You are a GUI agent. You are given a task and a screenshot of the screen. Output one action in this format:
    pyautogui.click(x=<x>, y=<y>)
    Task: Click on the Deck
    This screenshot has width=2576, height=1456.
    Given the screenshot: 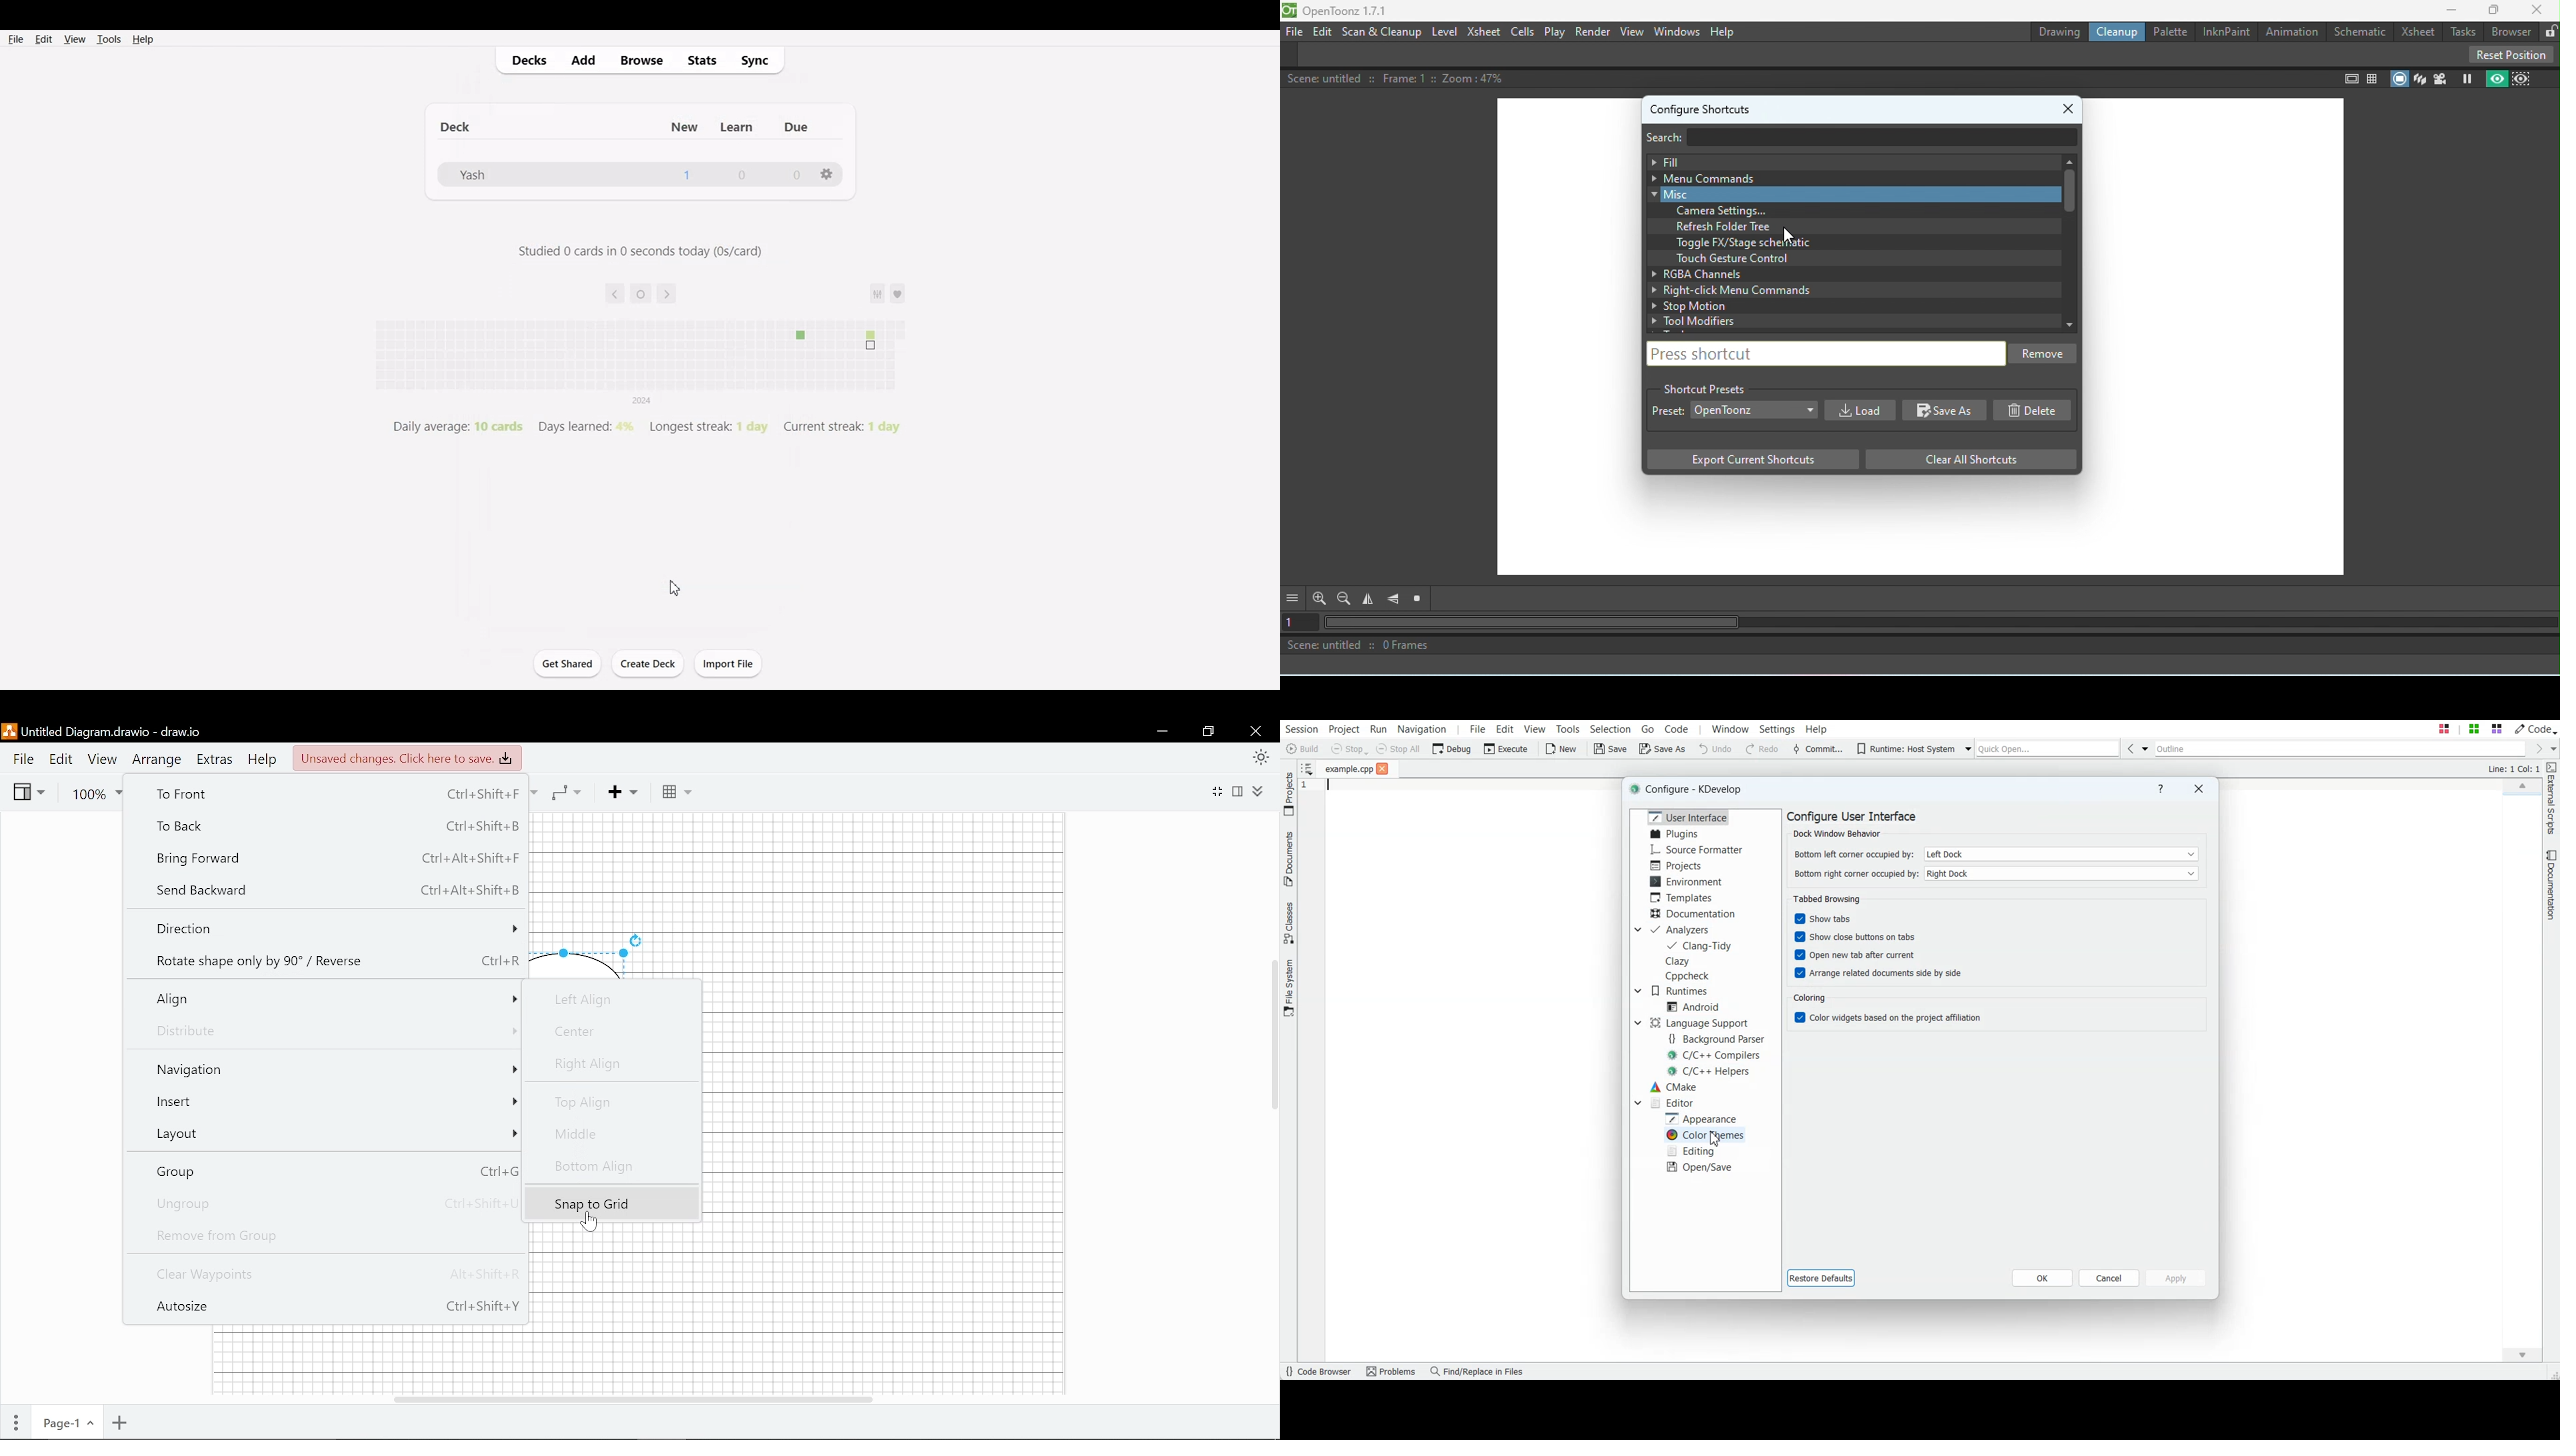 What is the action you would take?
    pyautogui.click(x=458, y=124)
    